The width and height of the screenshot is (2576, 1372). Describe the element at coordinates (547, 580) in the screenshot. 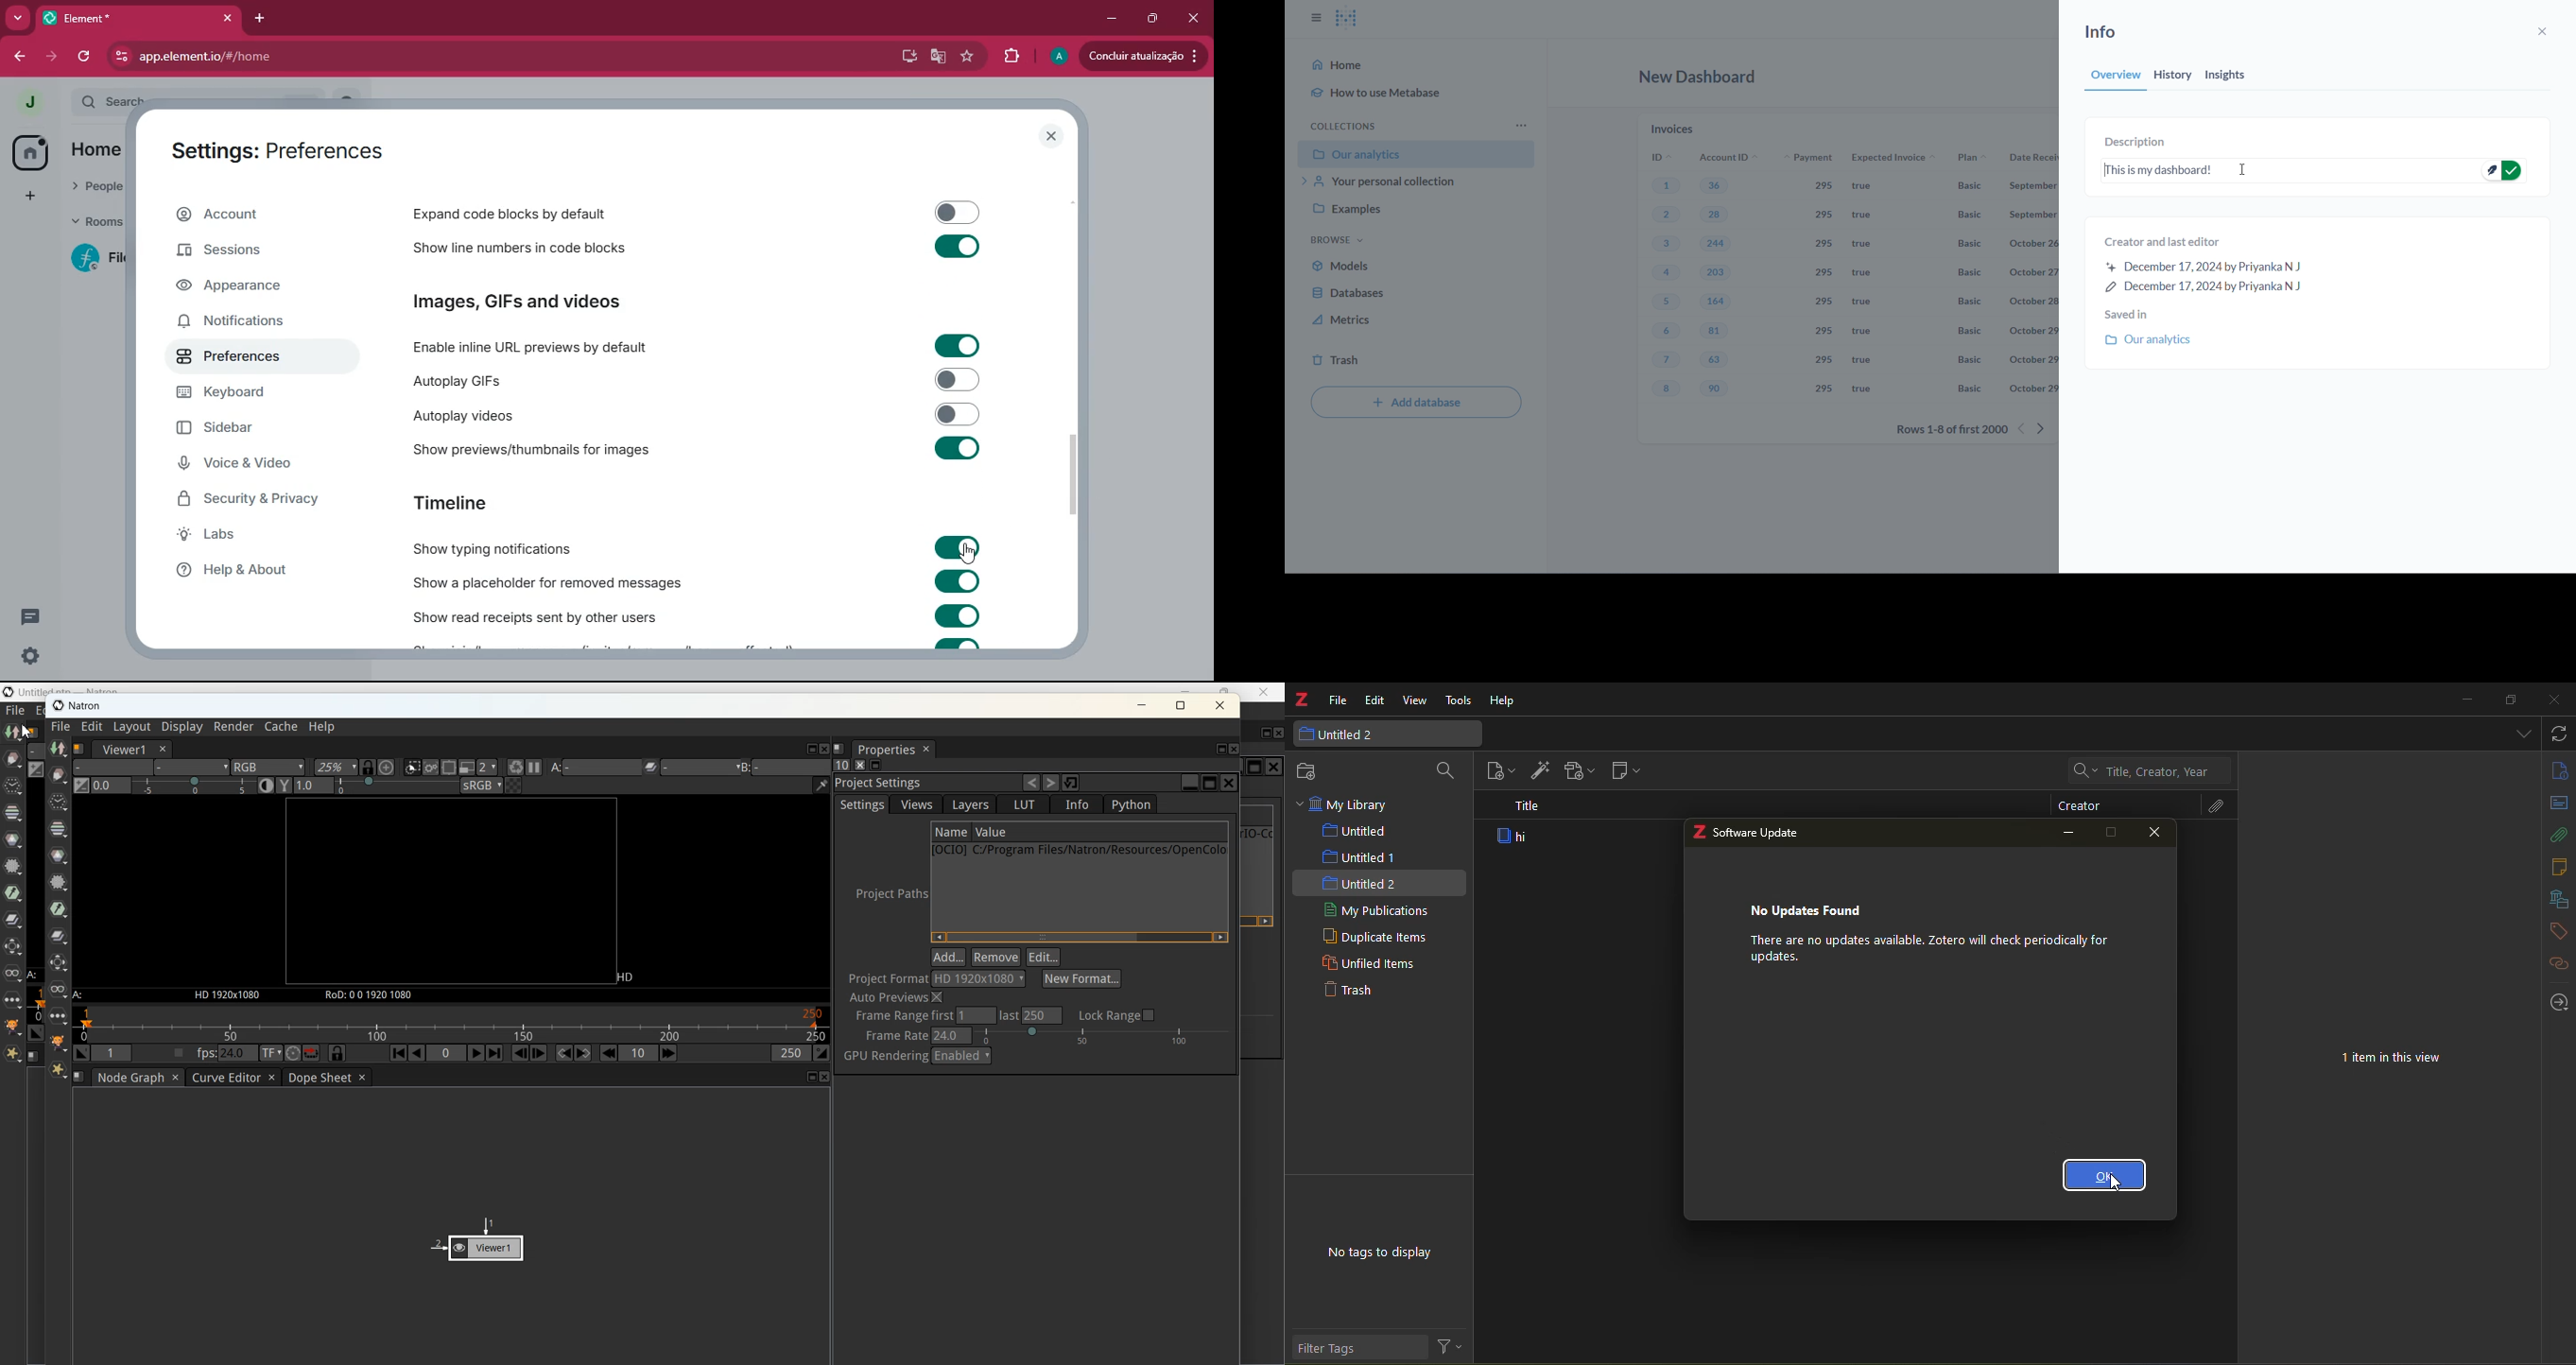

I see `show a placeholder for removed messages` at that location.